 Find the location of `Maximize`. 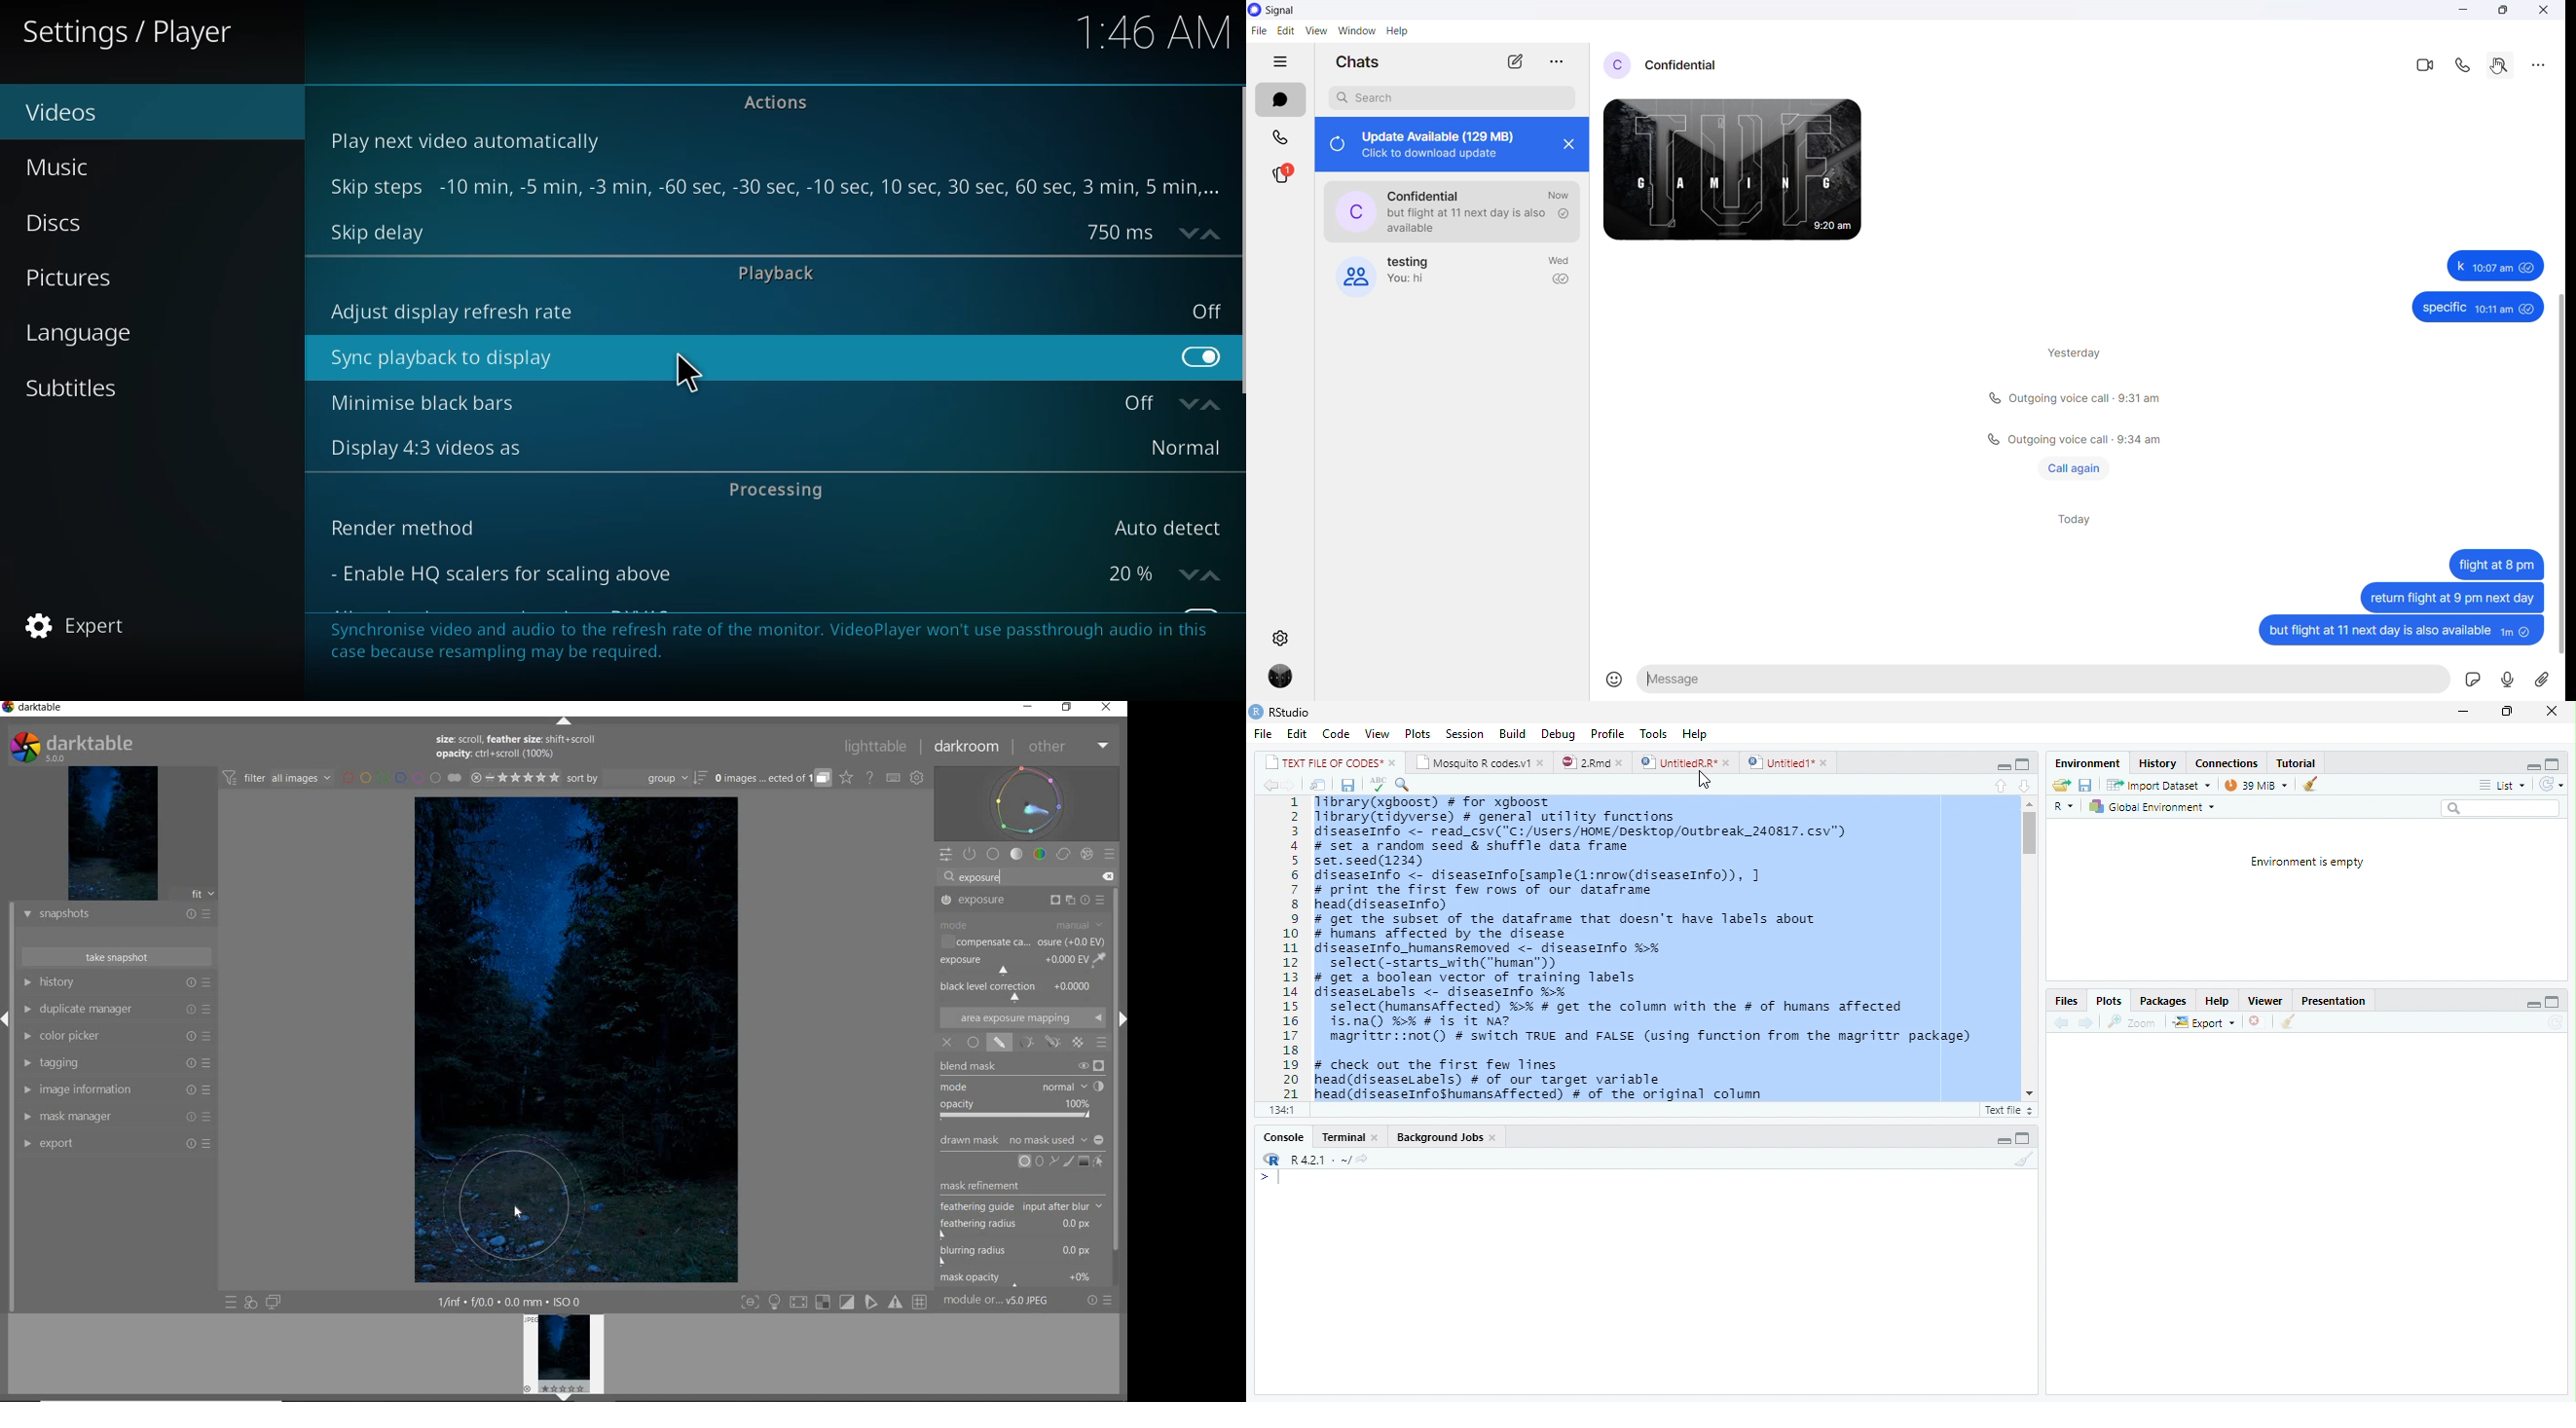

Maximize is located at coordinates (2026, 1136).